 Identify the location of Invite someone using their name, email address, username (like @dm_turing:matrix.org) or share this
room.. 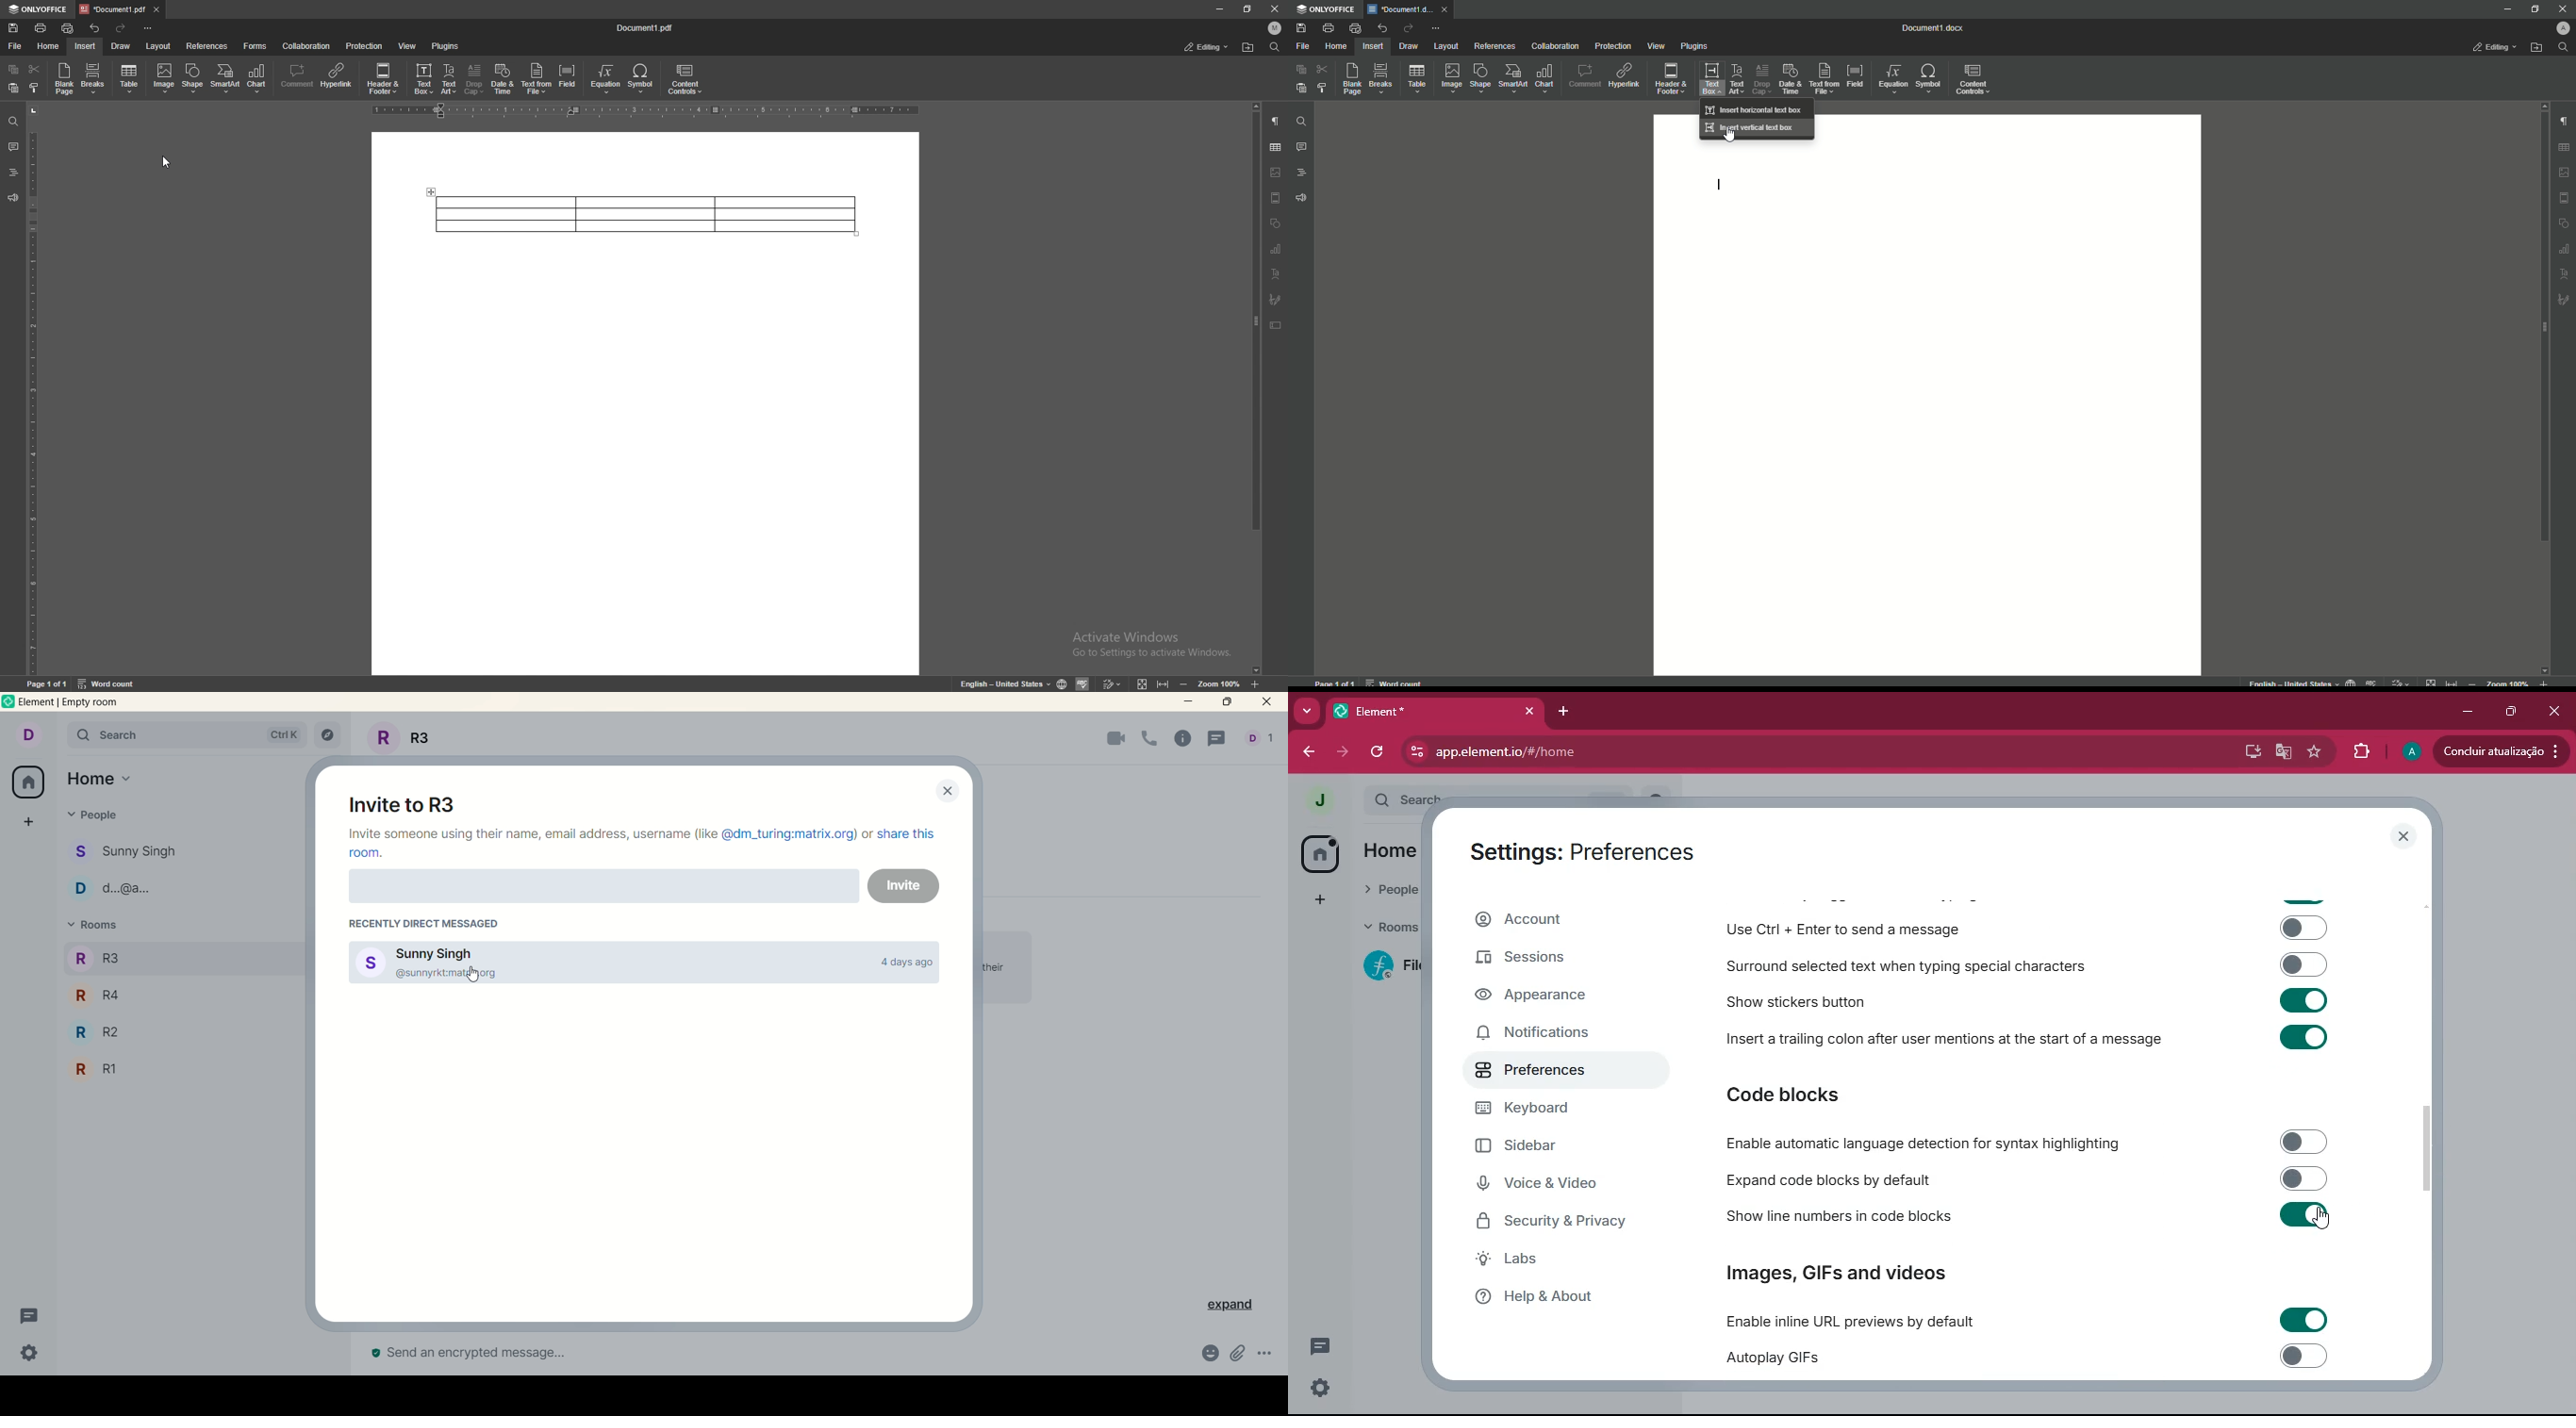
(643, 844).